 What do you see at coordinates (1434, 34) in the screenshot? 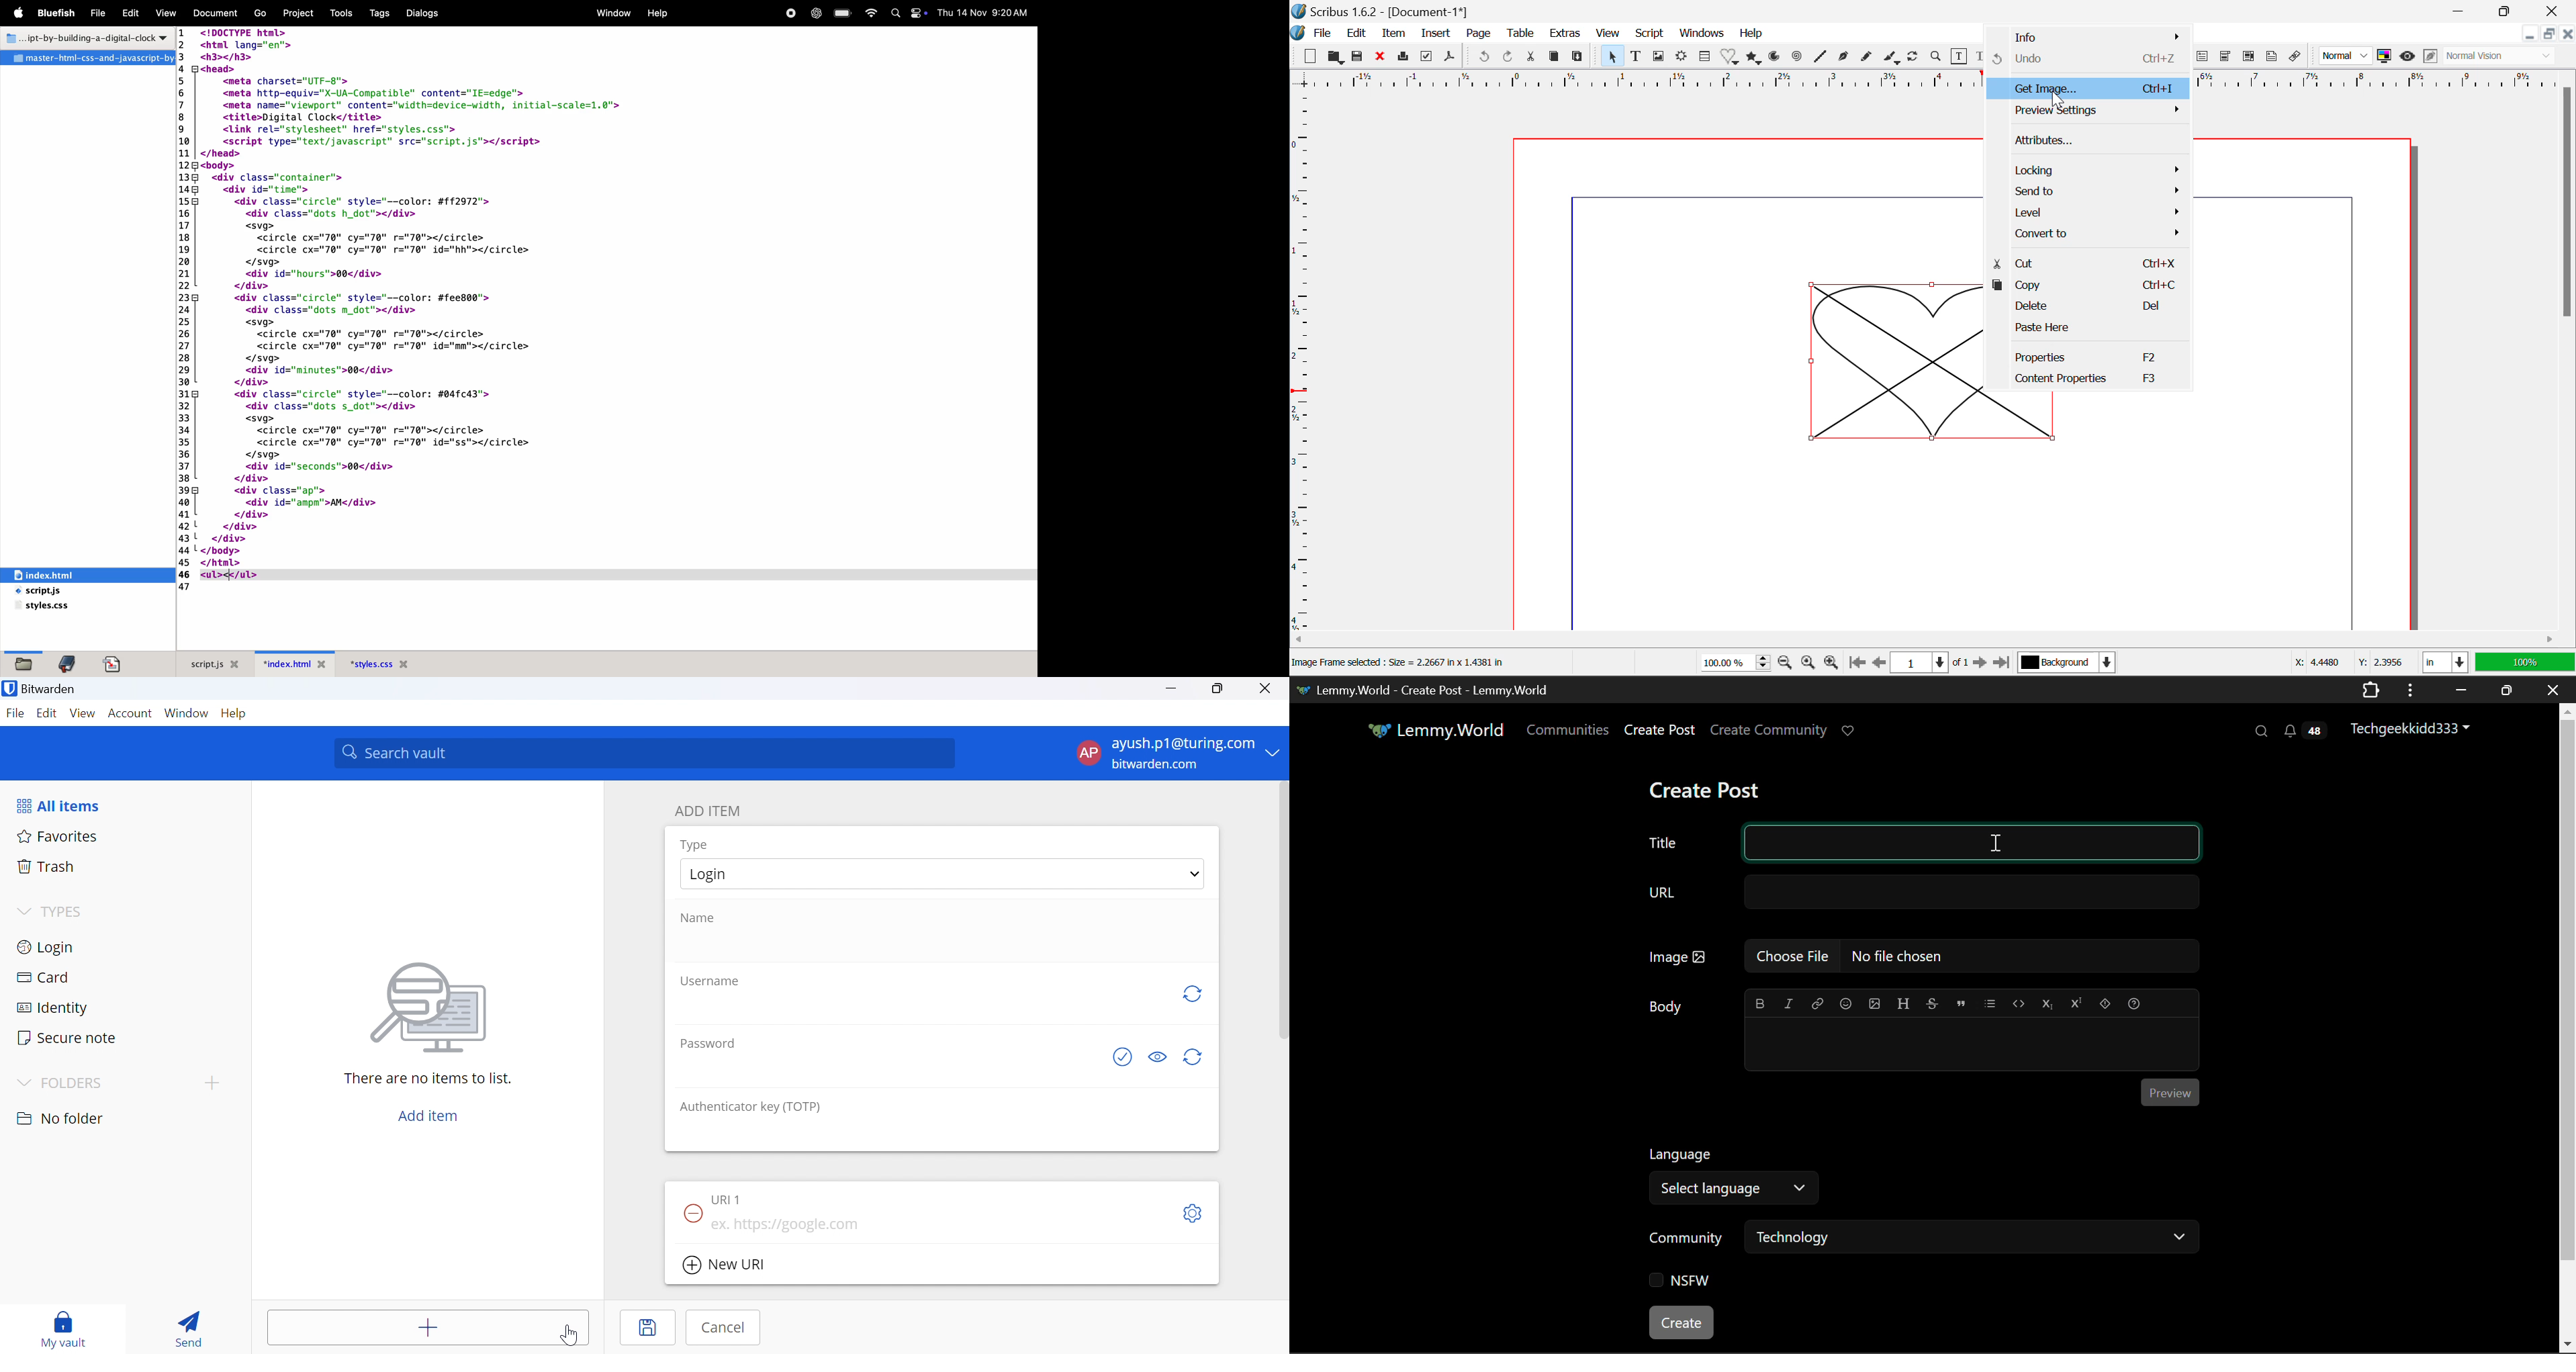
I see `Insert` at bounding box center [1434, 34].